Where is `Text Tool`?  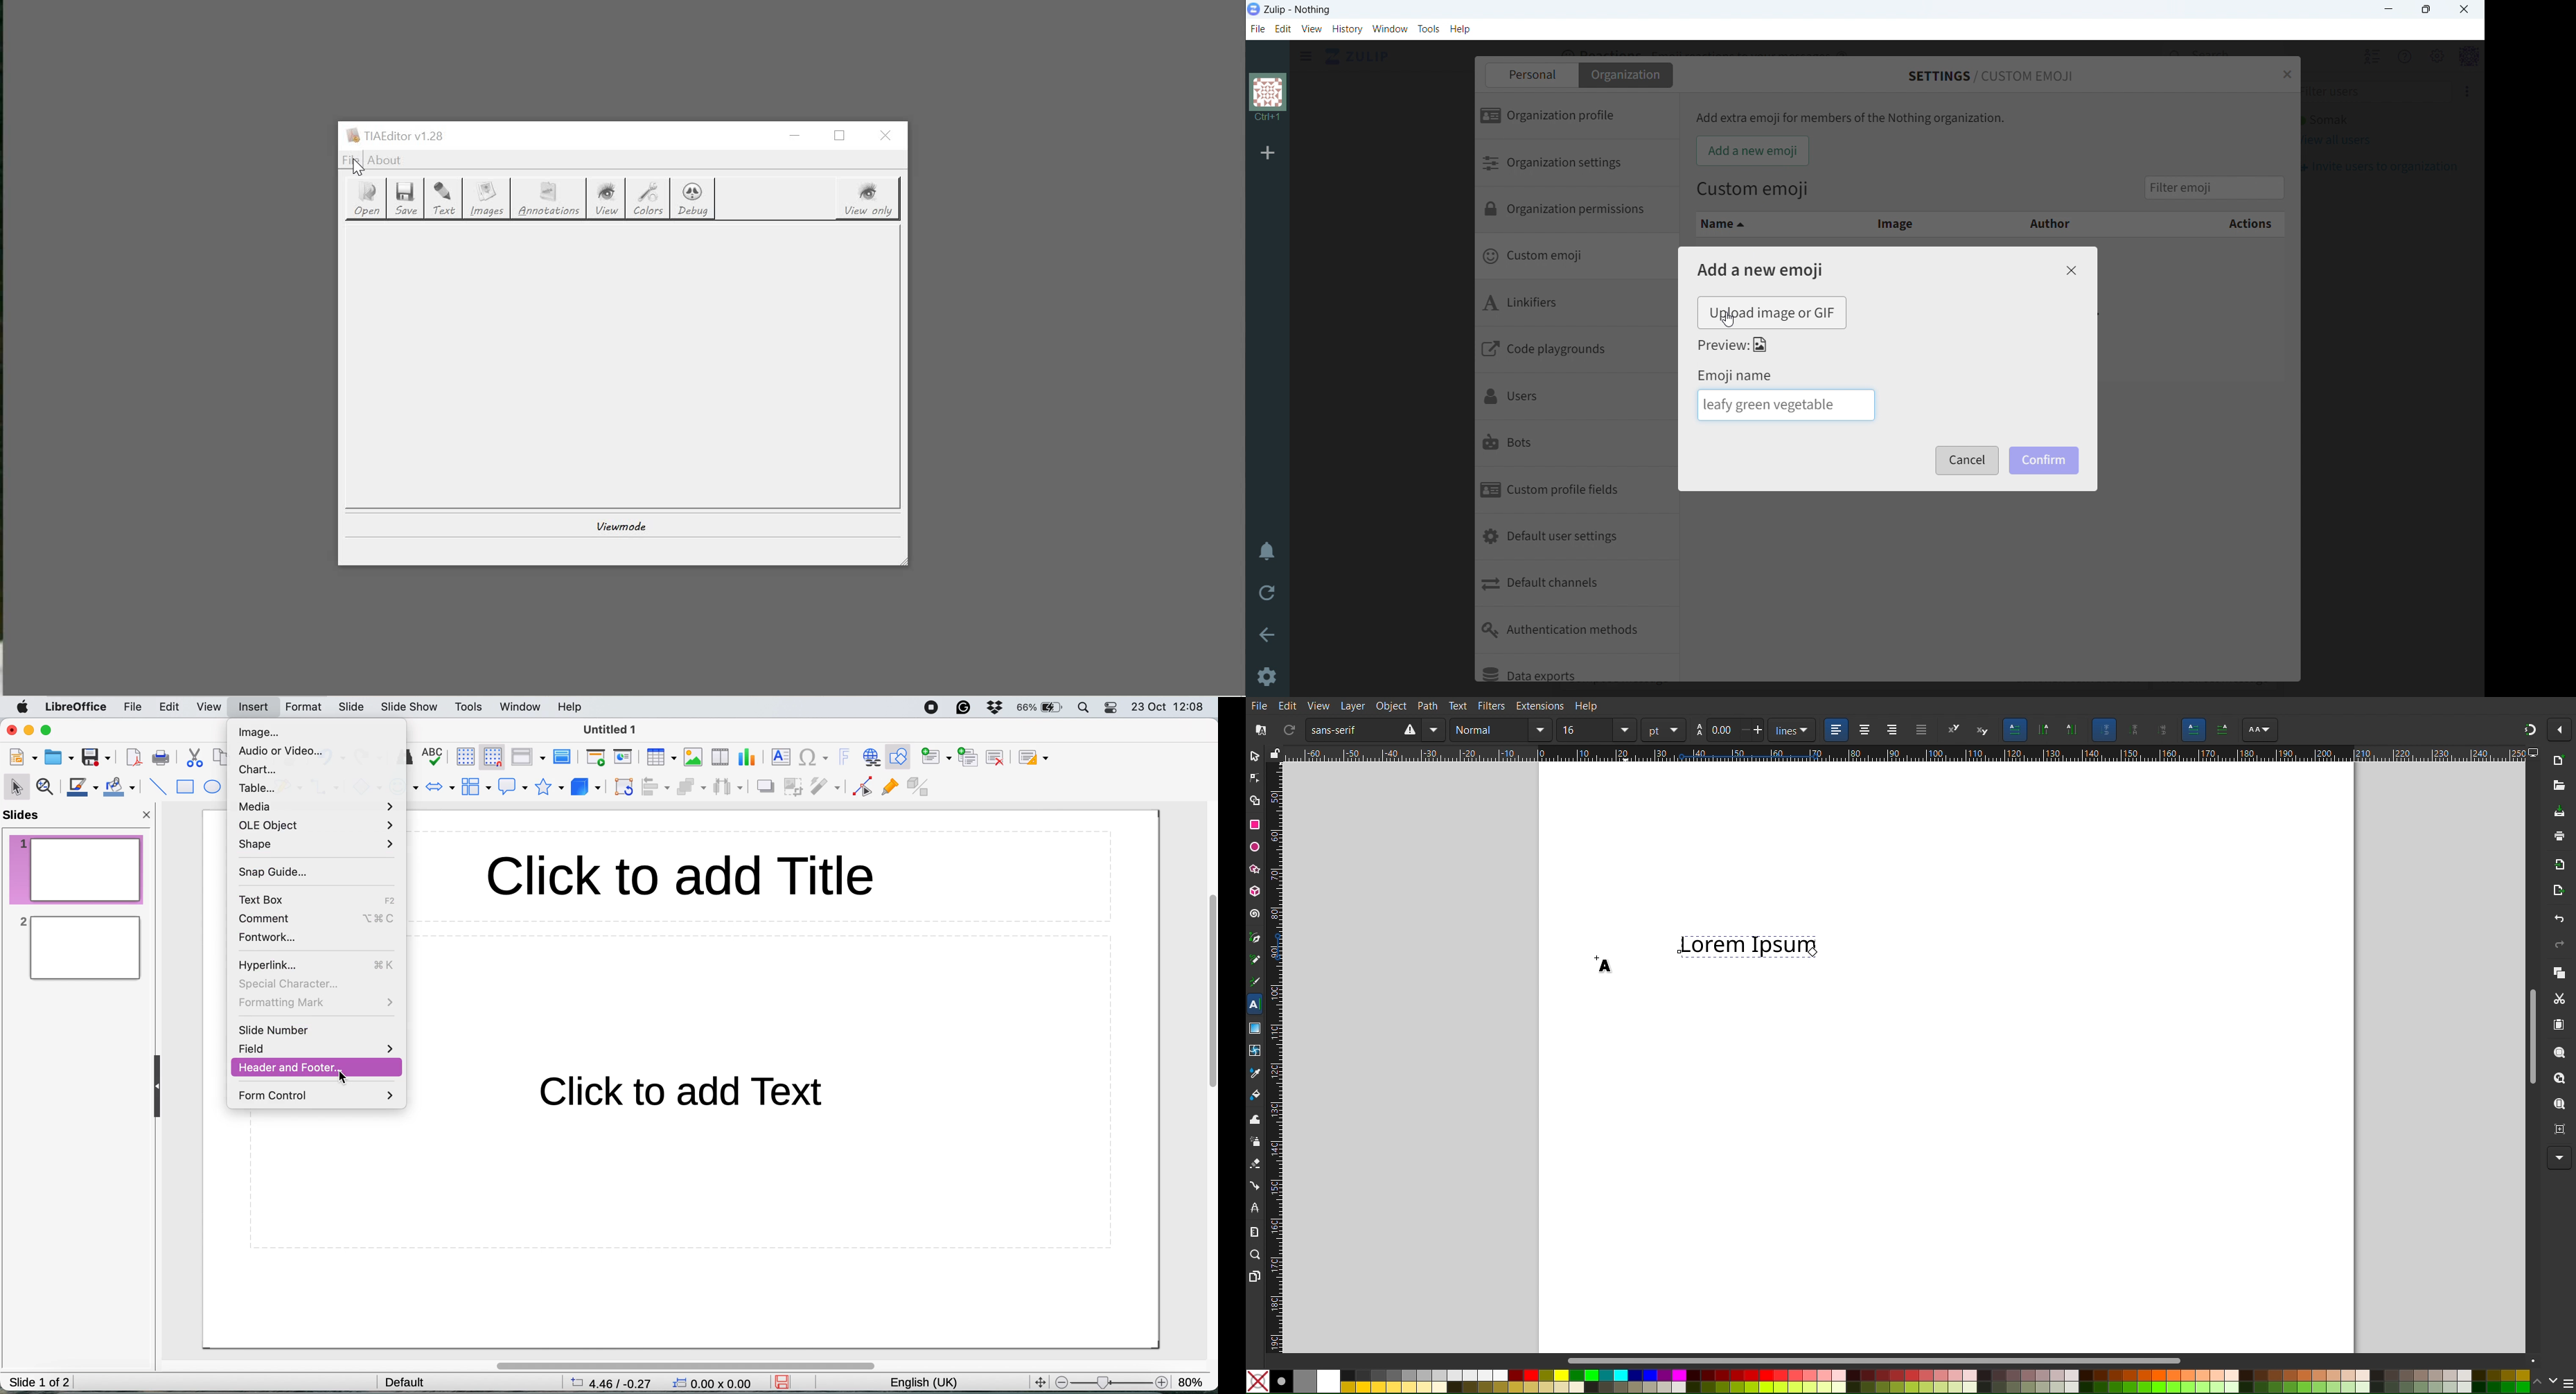 Text Tool is located at coordinates (1255, 1005).